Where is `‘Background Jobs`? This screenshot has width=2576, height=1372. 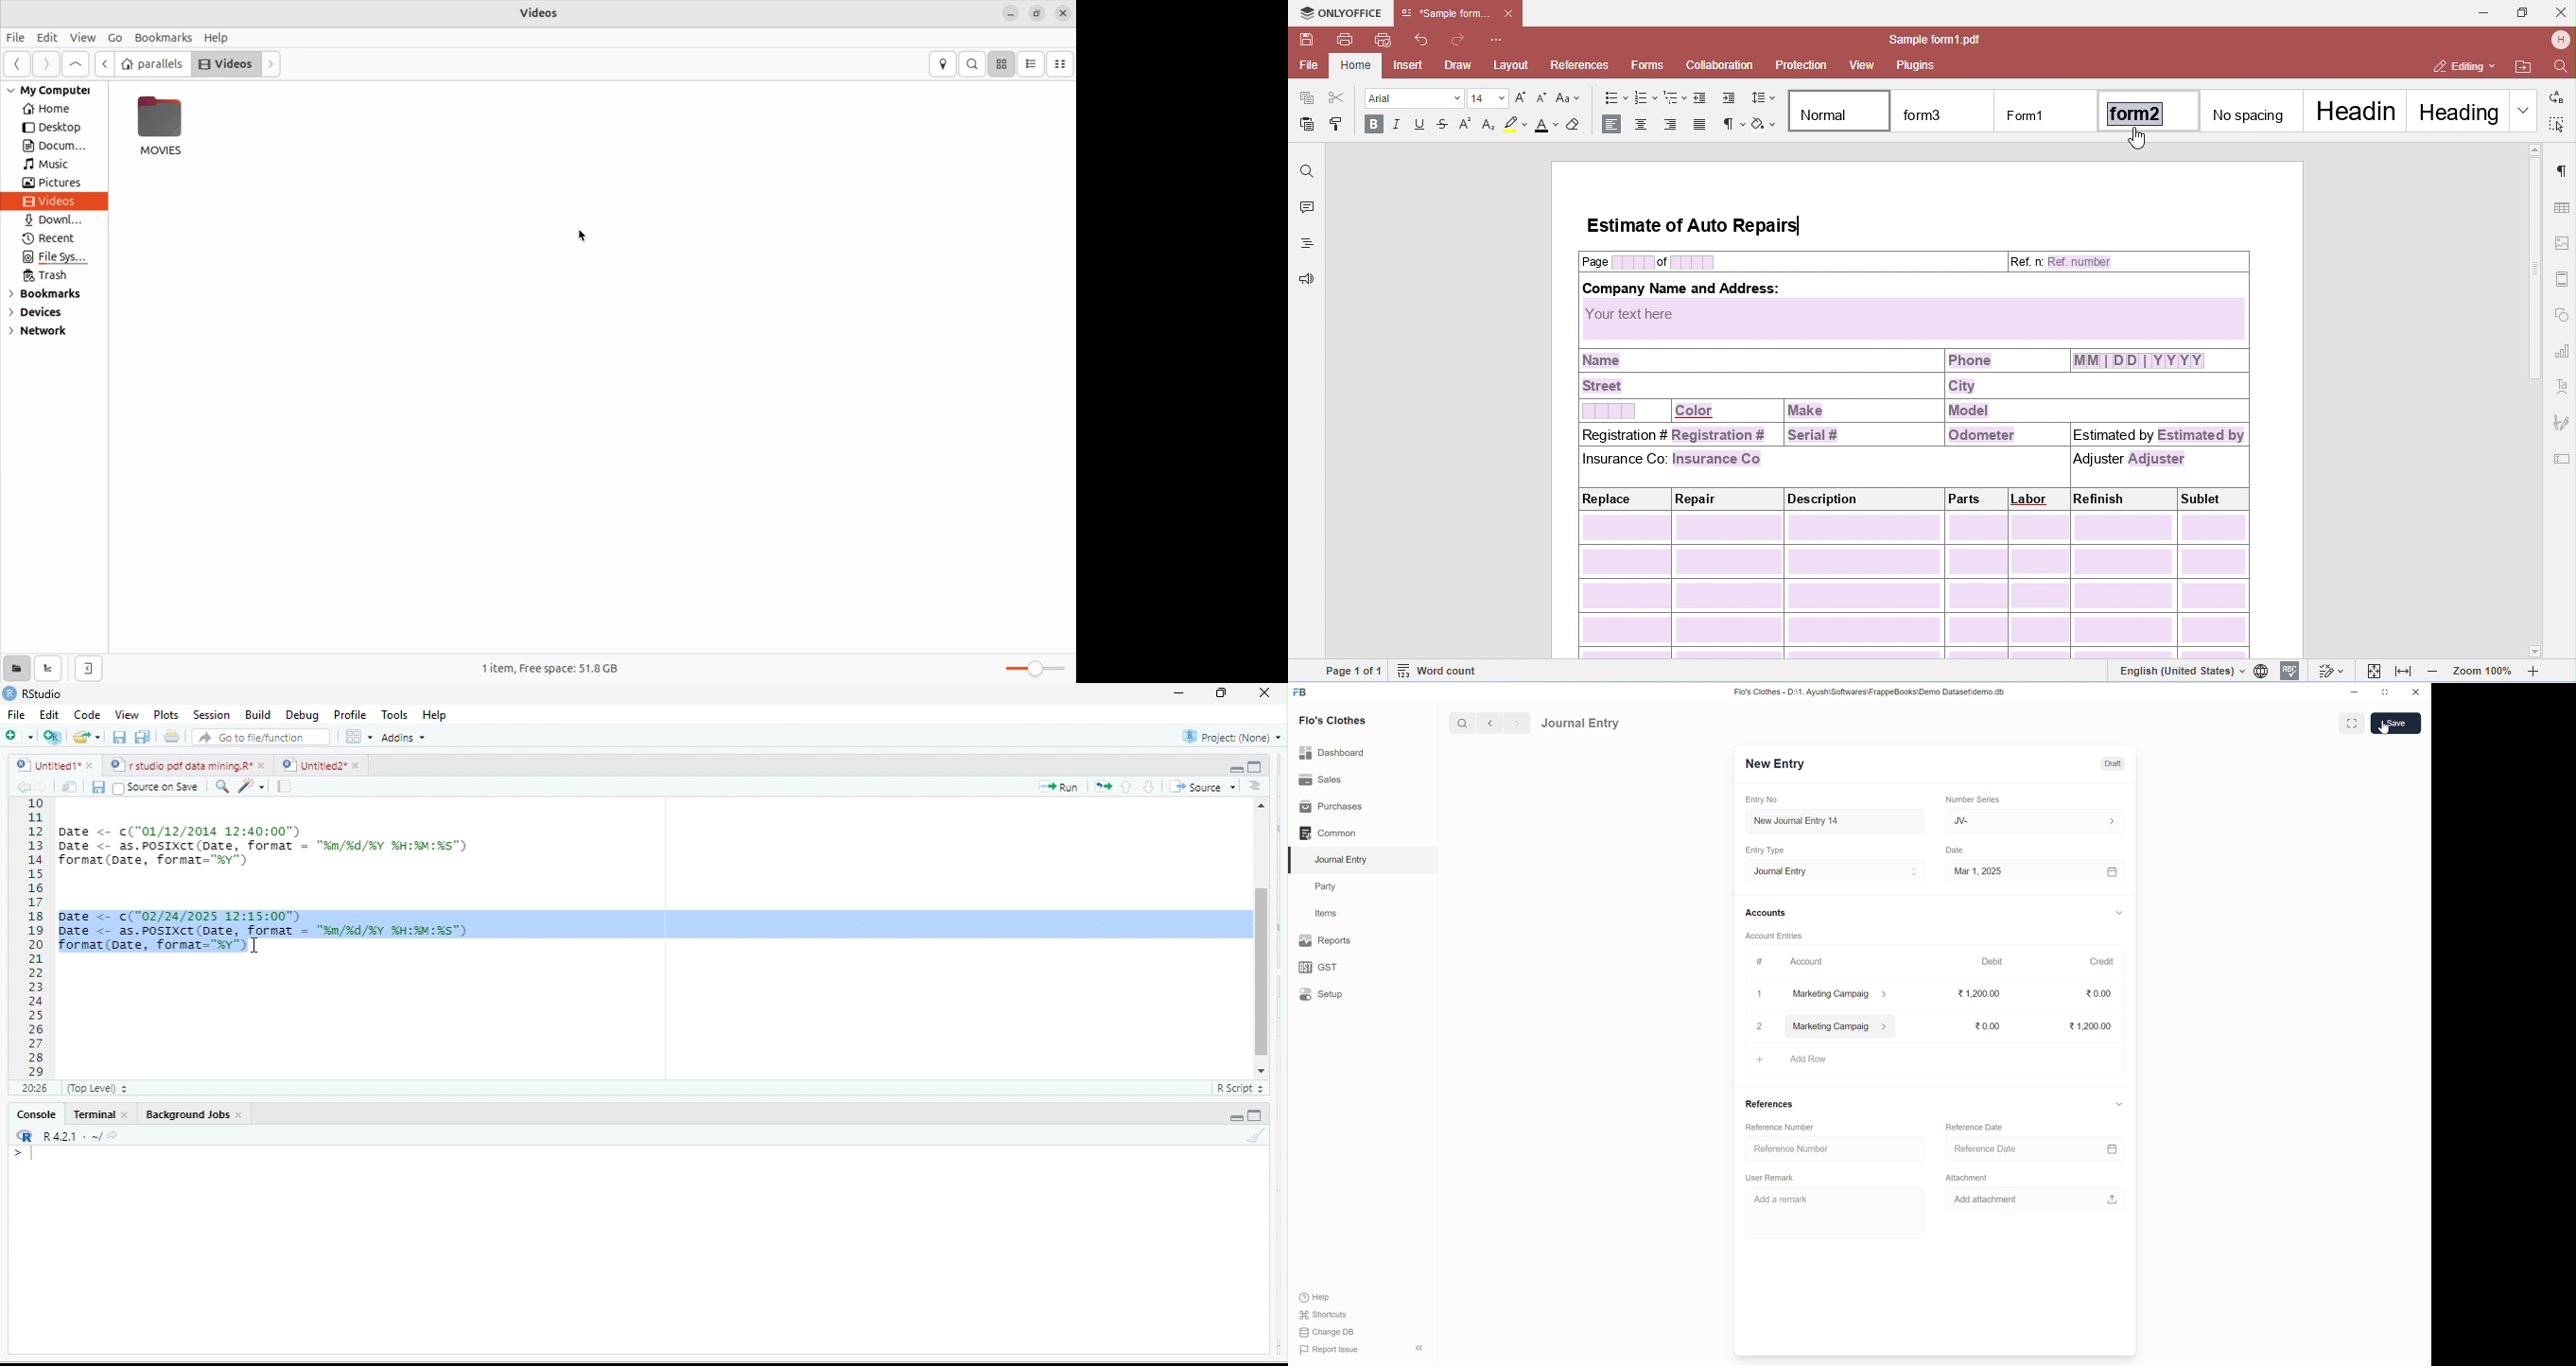
‘Background Jobs is located at coordinates (186, 1116).